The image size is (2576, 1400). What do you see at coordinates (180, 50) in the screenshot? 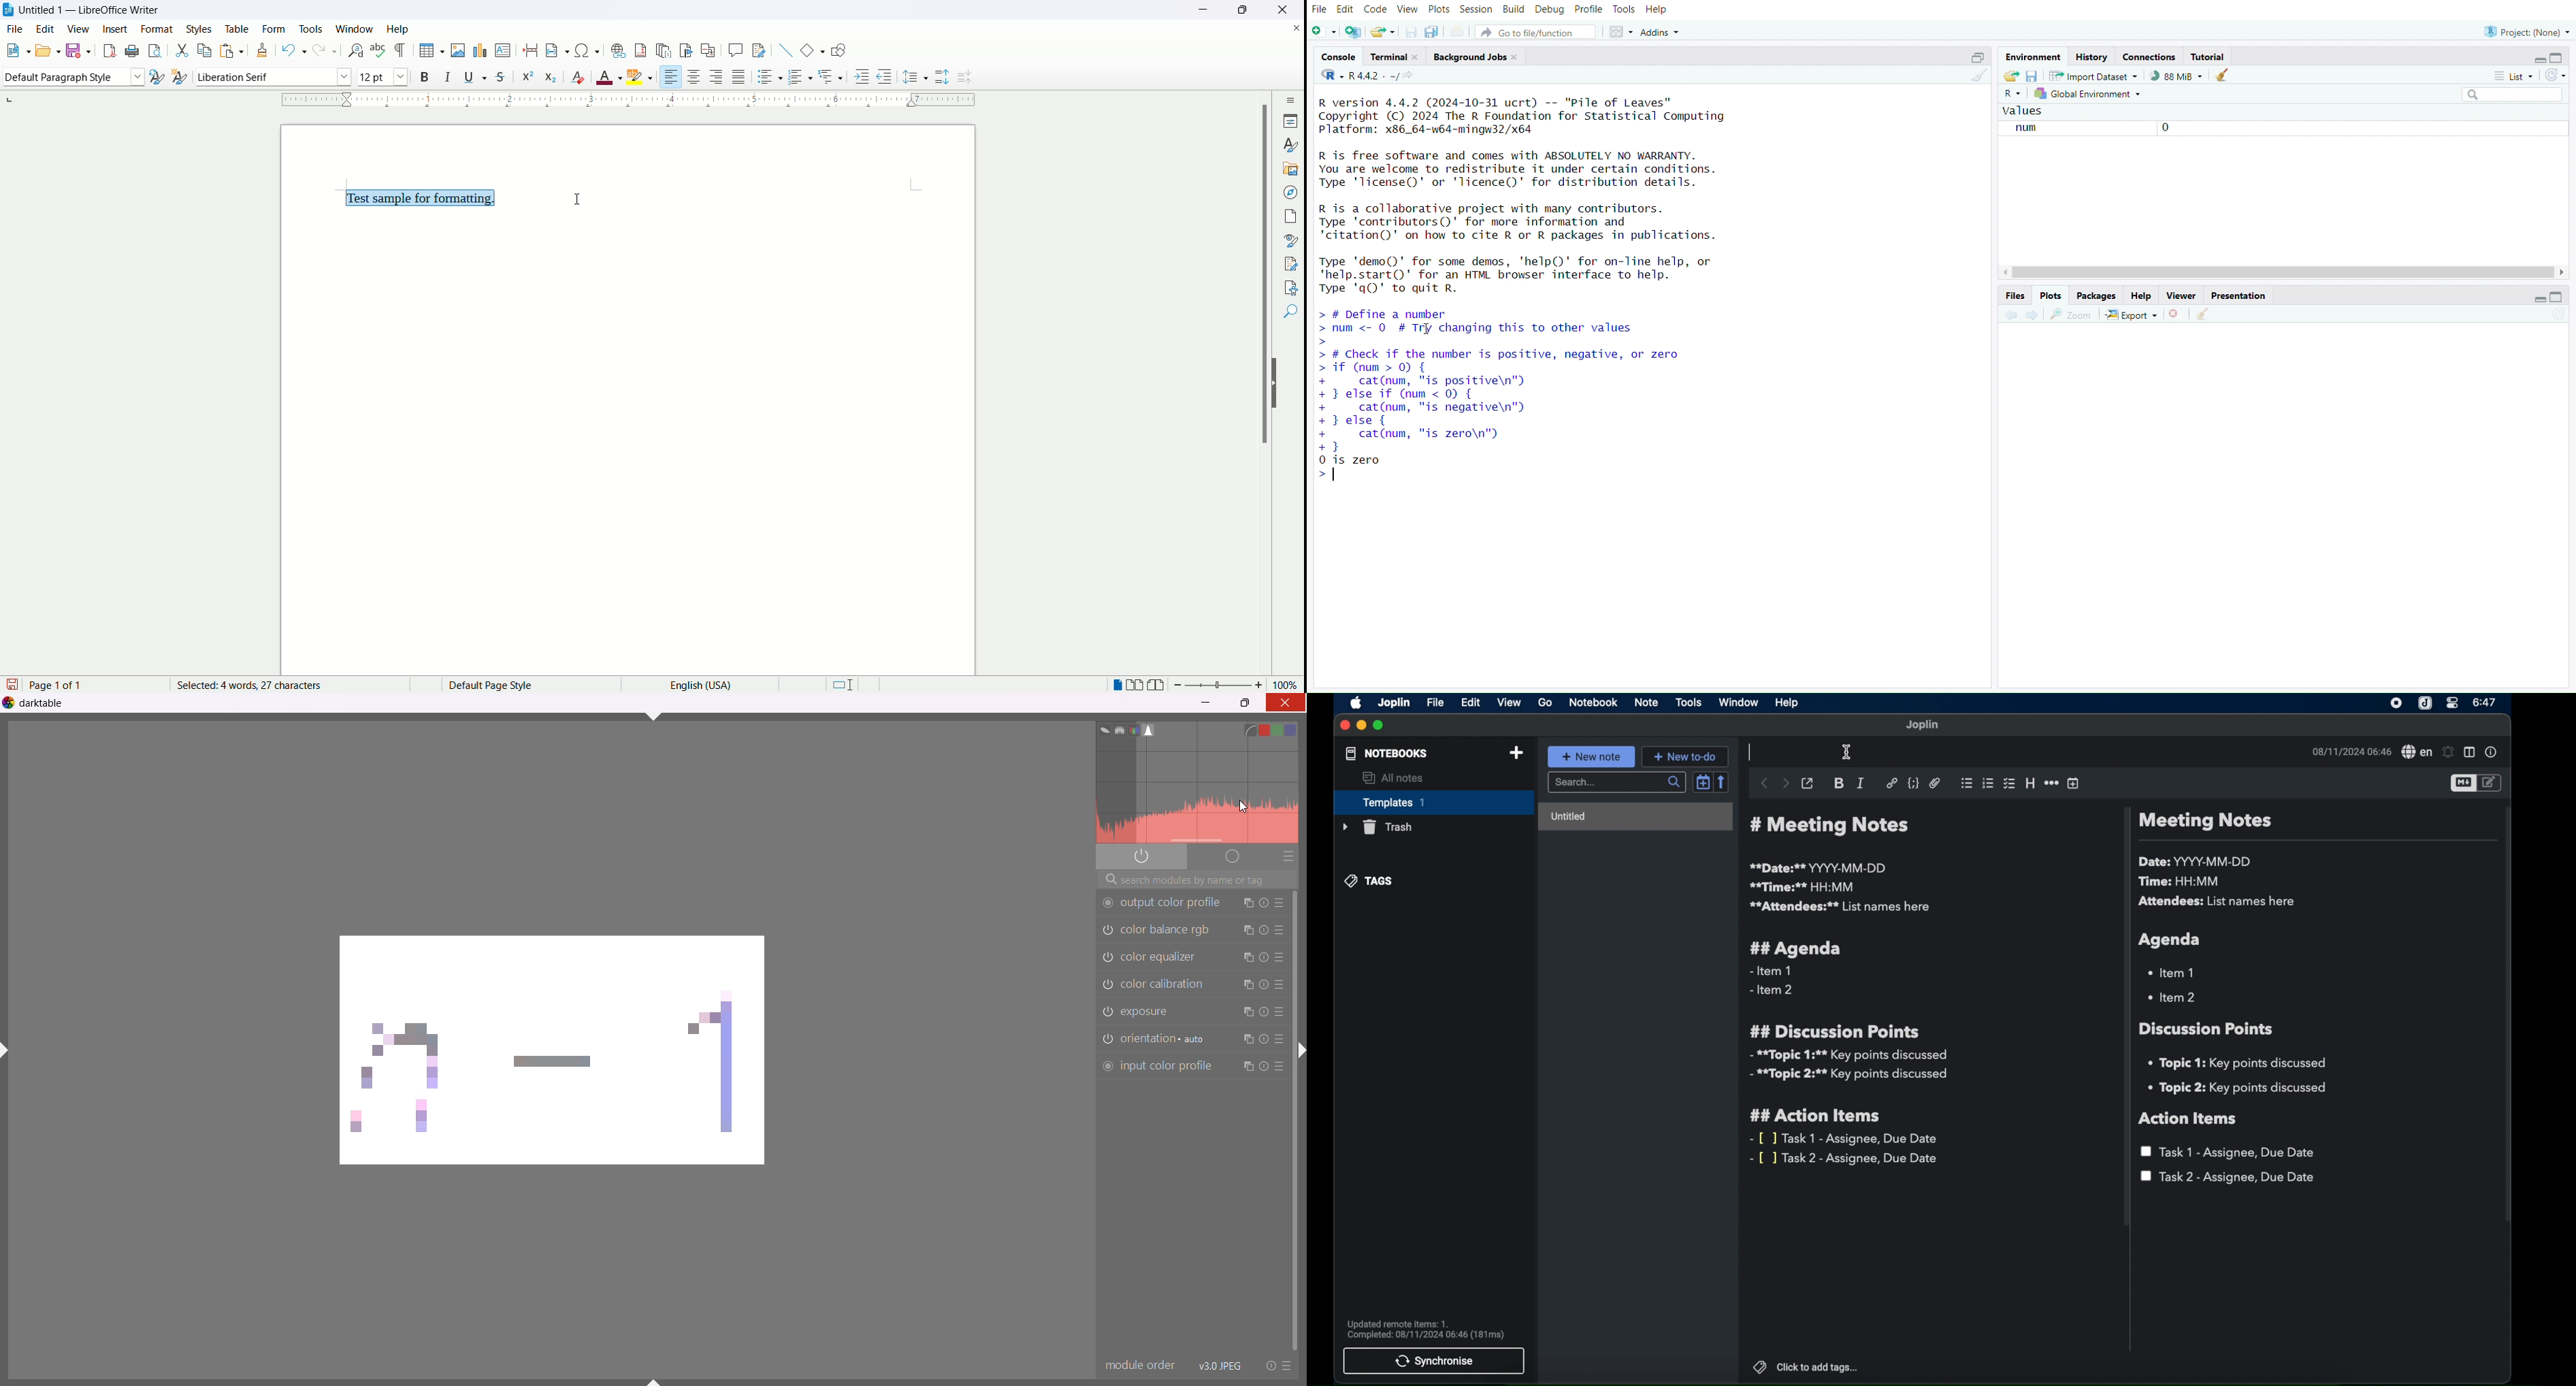
I see `cut` at bounding box center [180, 50].